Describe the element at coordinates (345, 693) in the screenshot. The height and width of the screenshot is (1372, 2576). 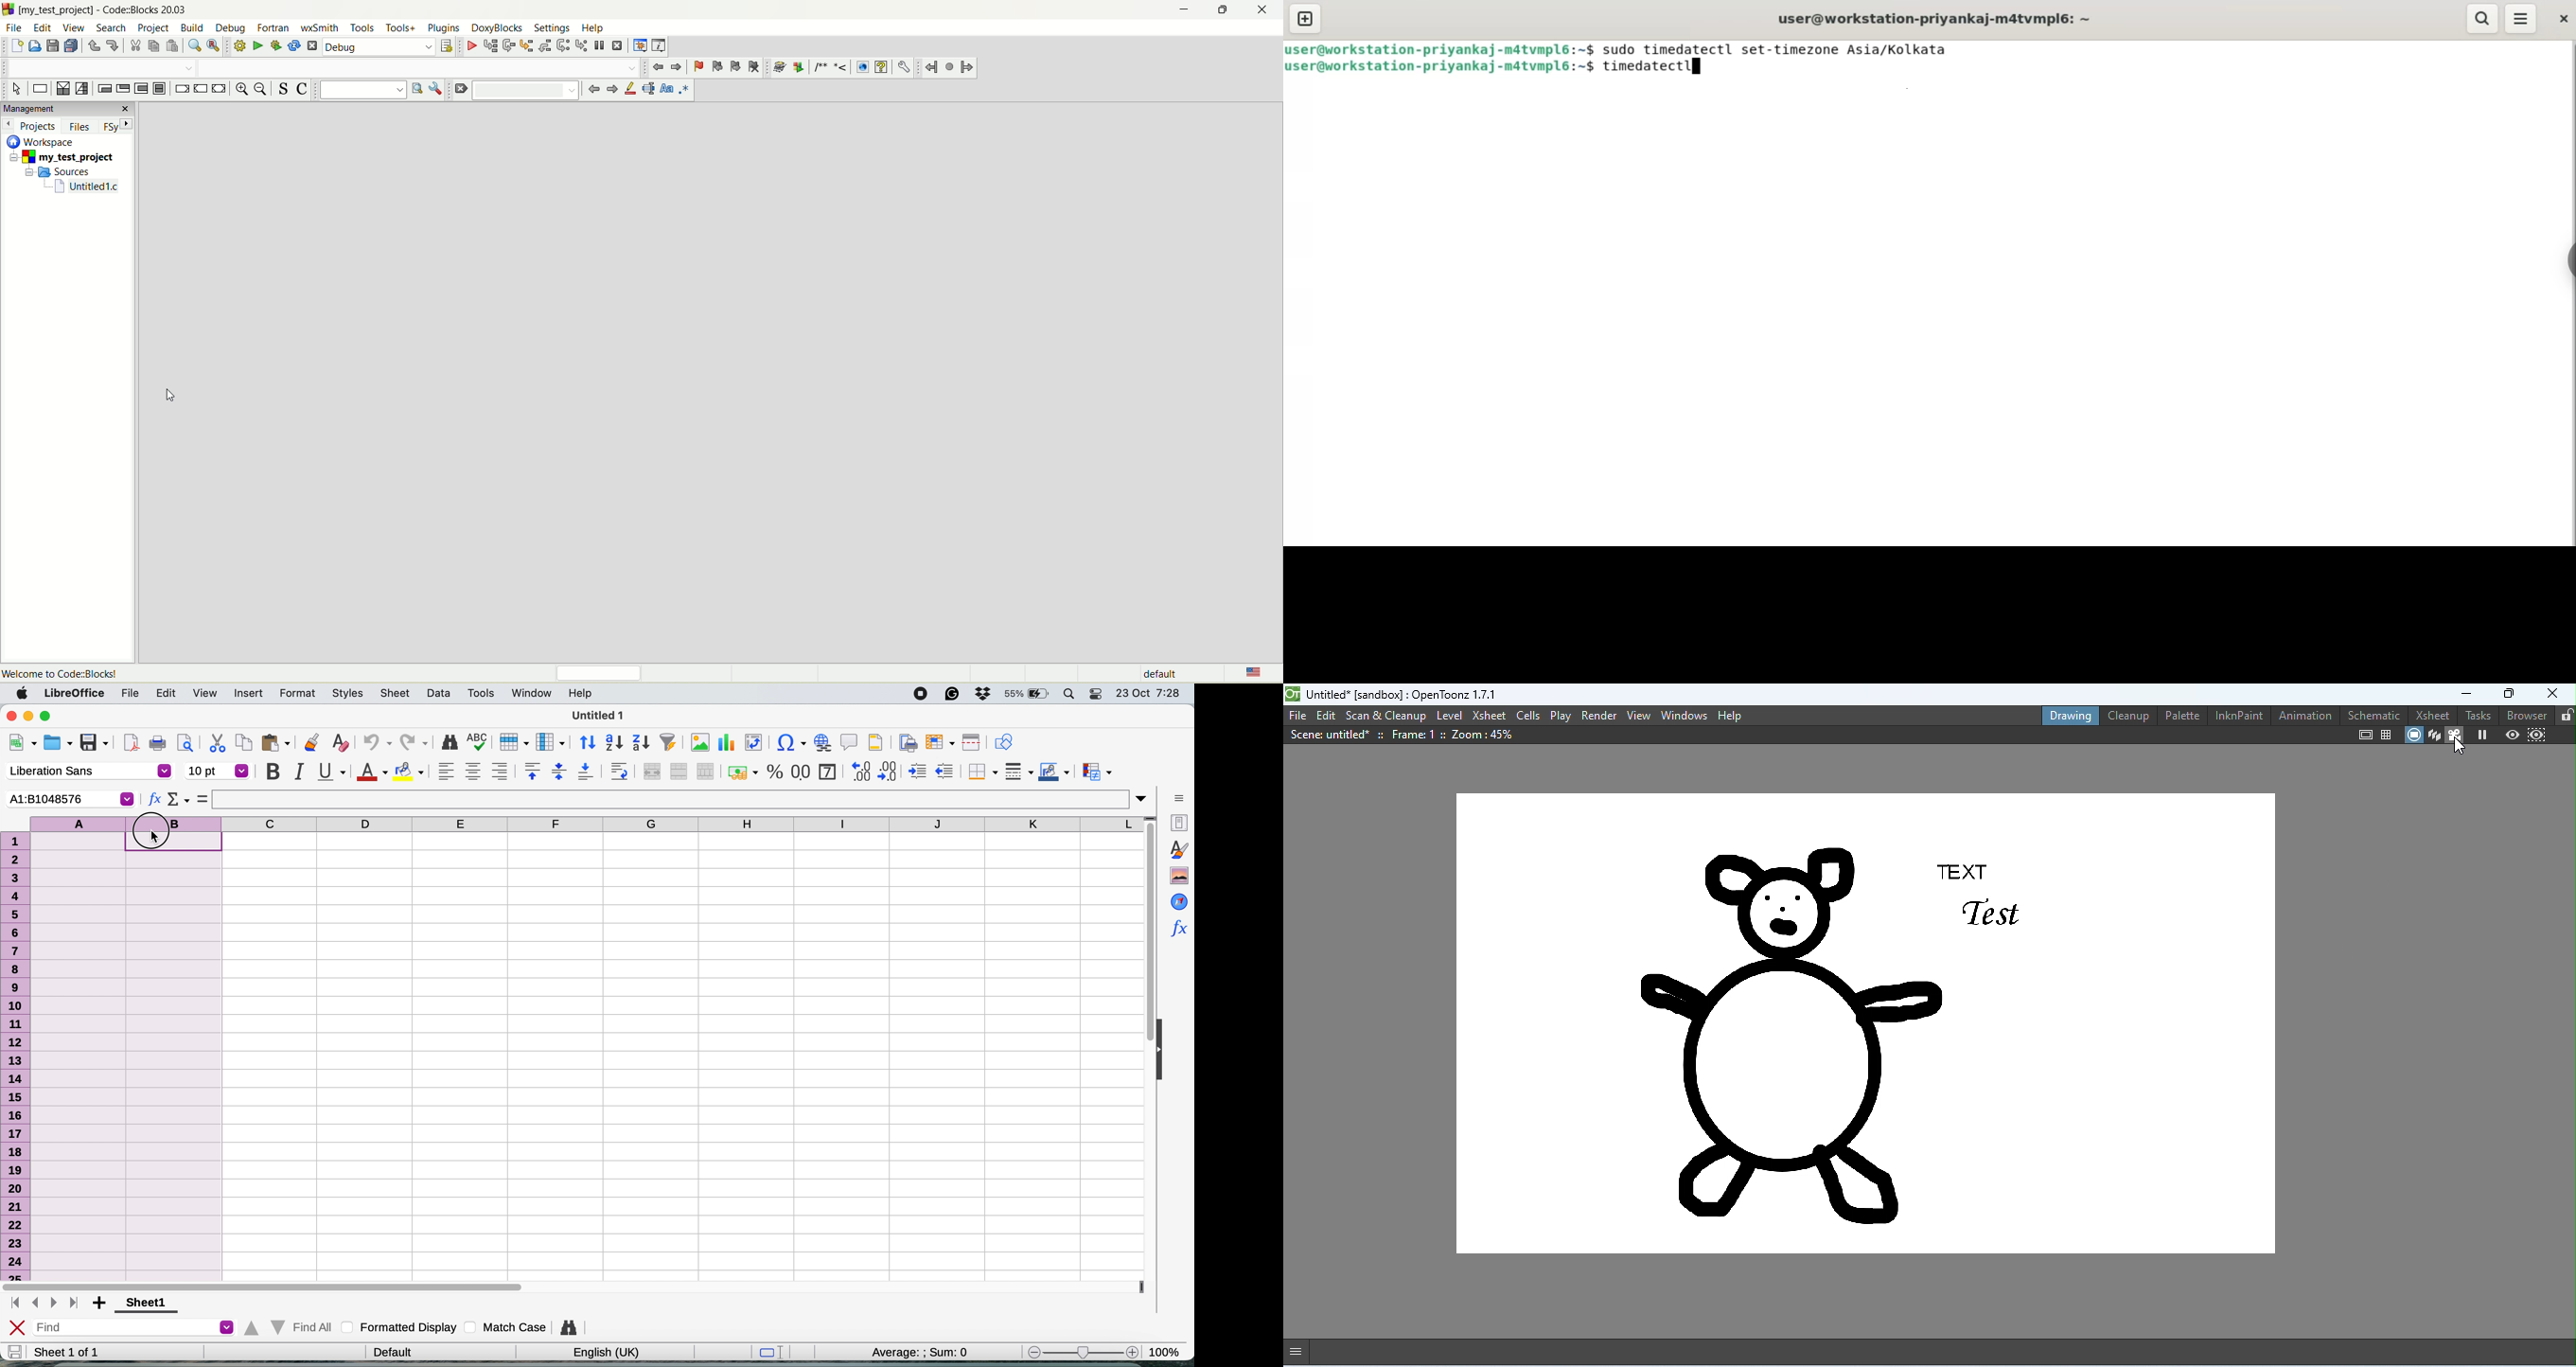
I see `styles` at that location.